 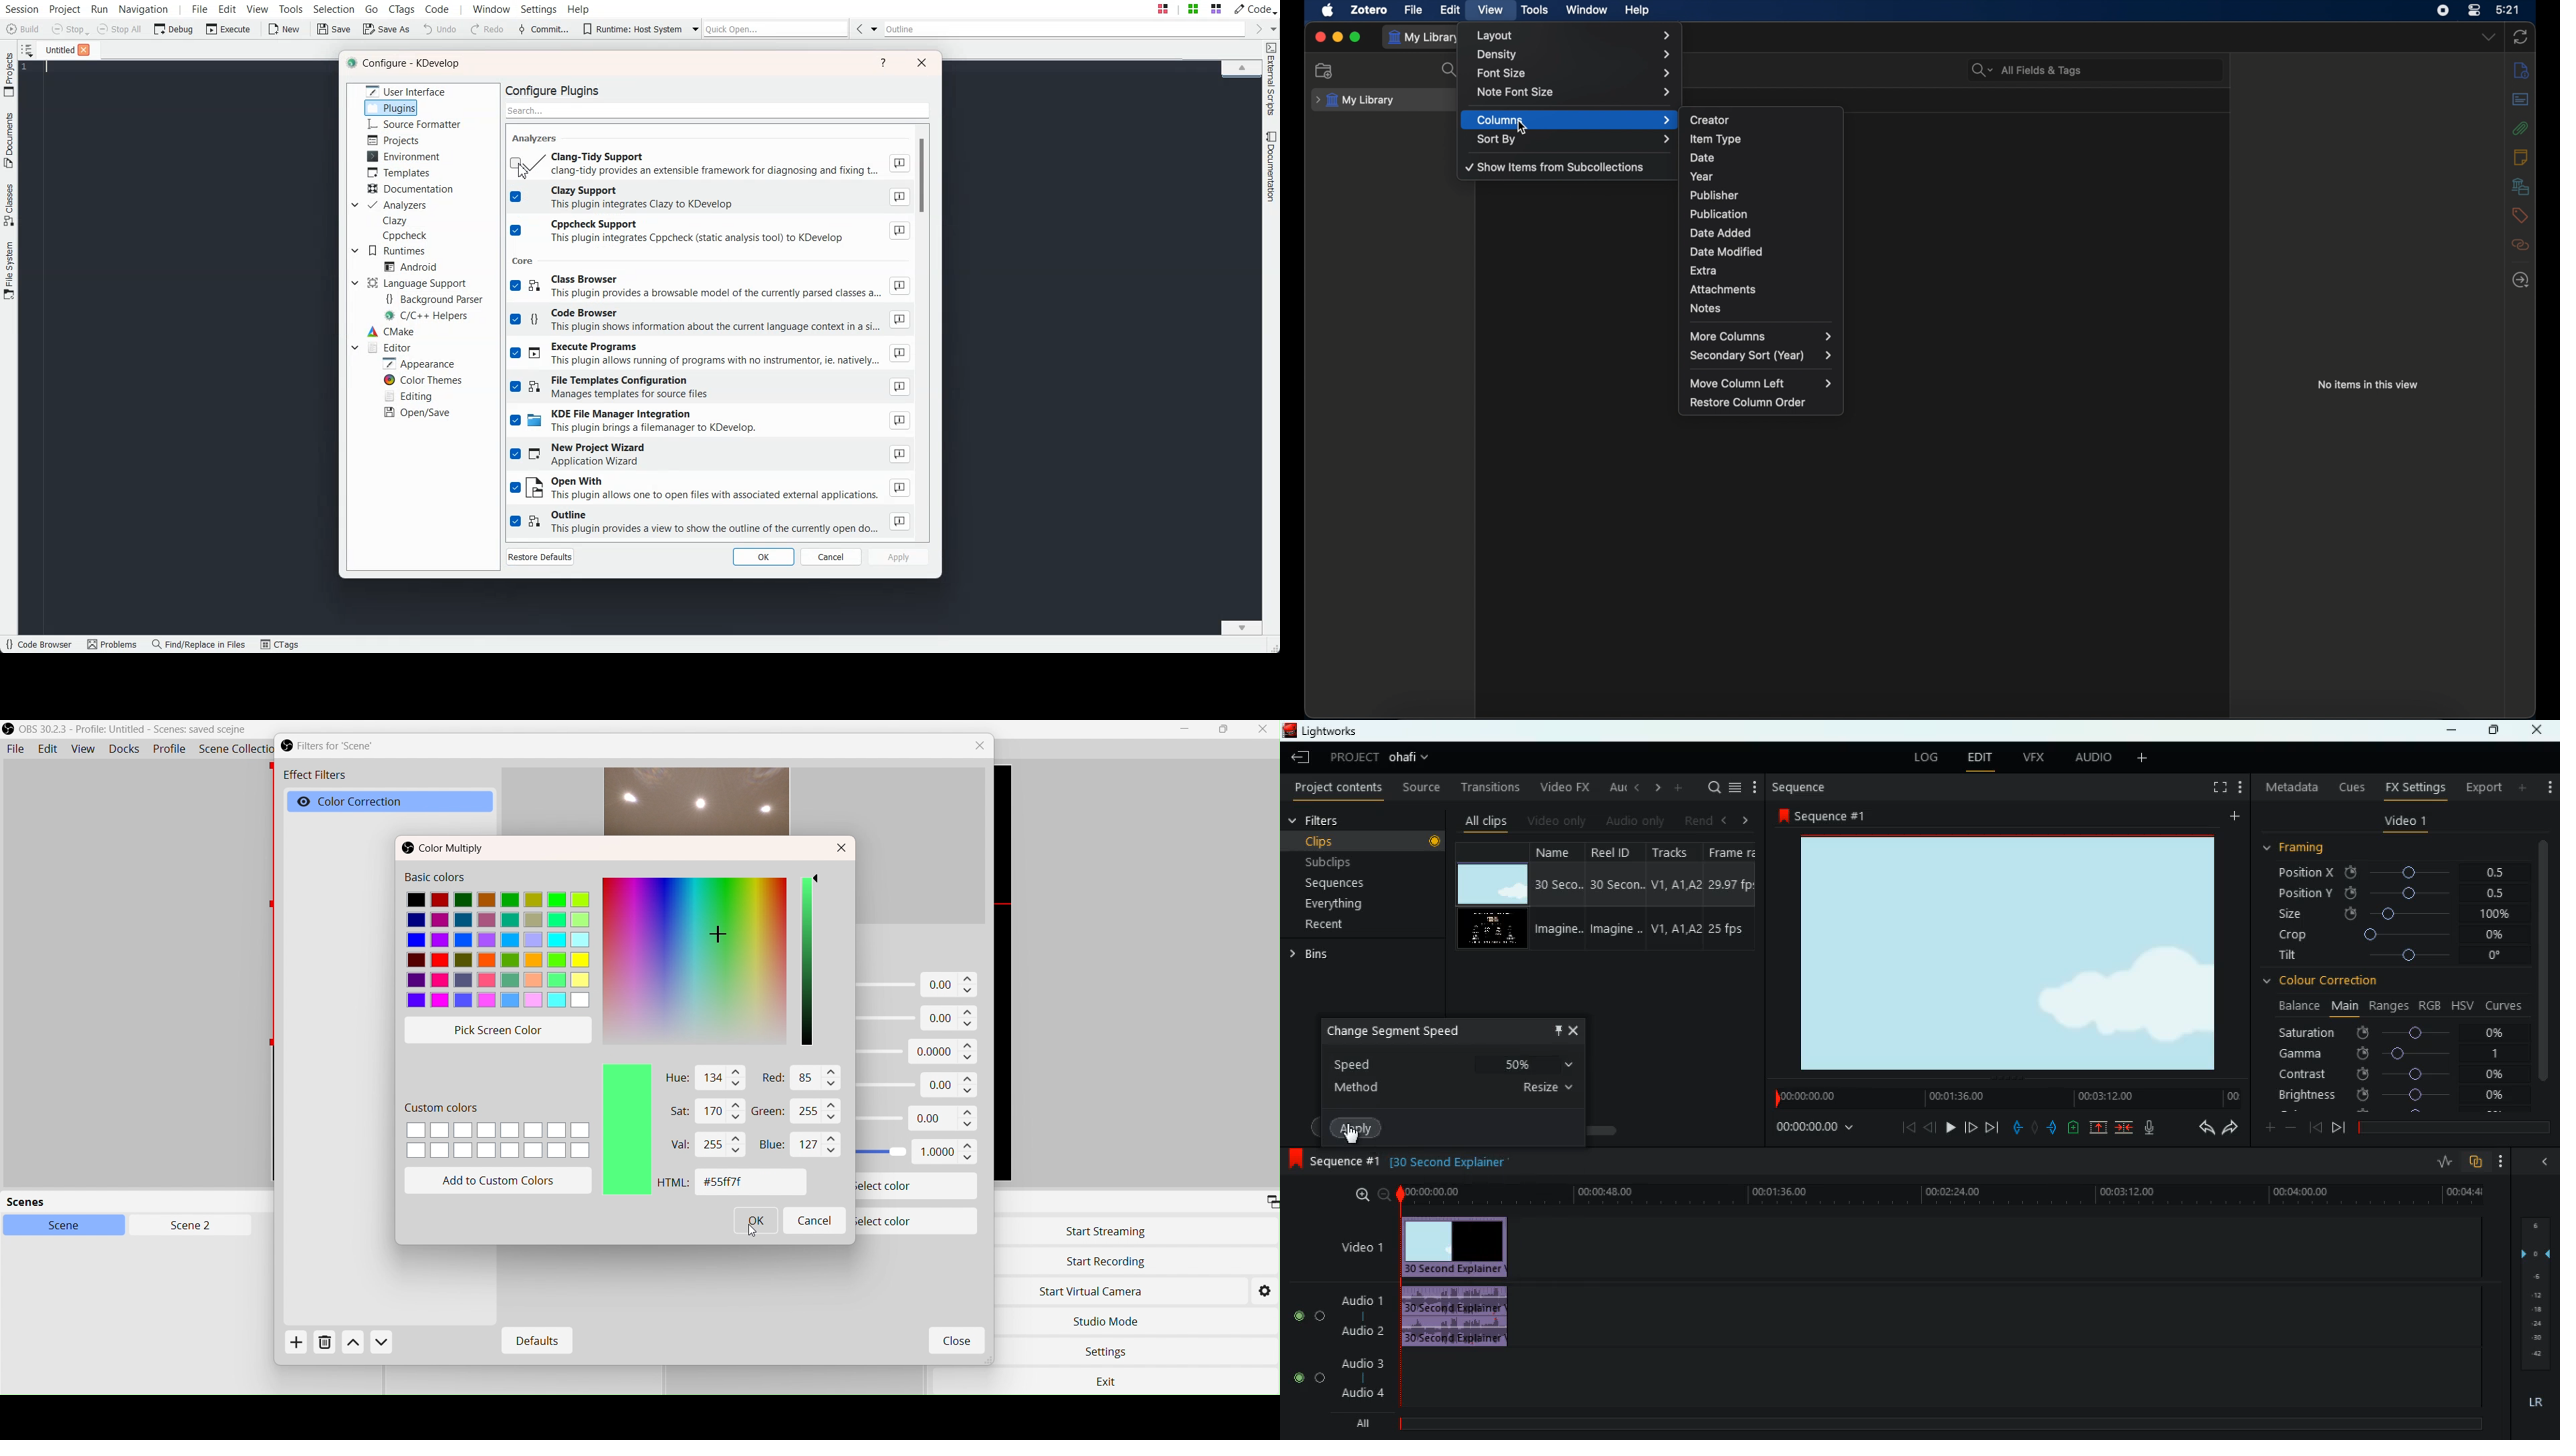 What do you see at coordinates (2521, 157) in the screenshot?
I see `notes` at bounding box center [2521, 157].